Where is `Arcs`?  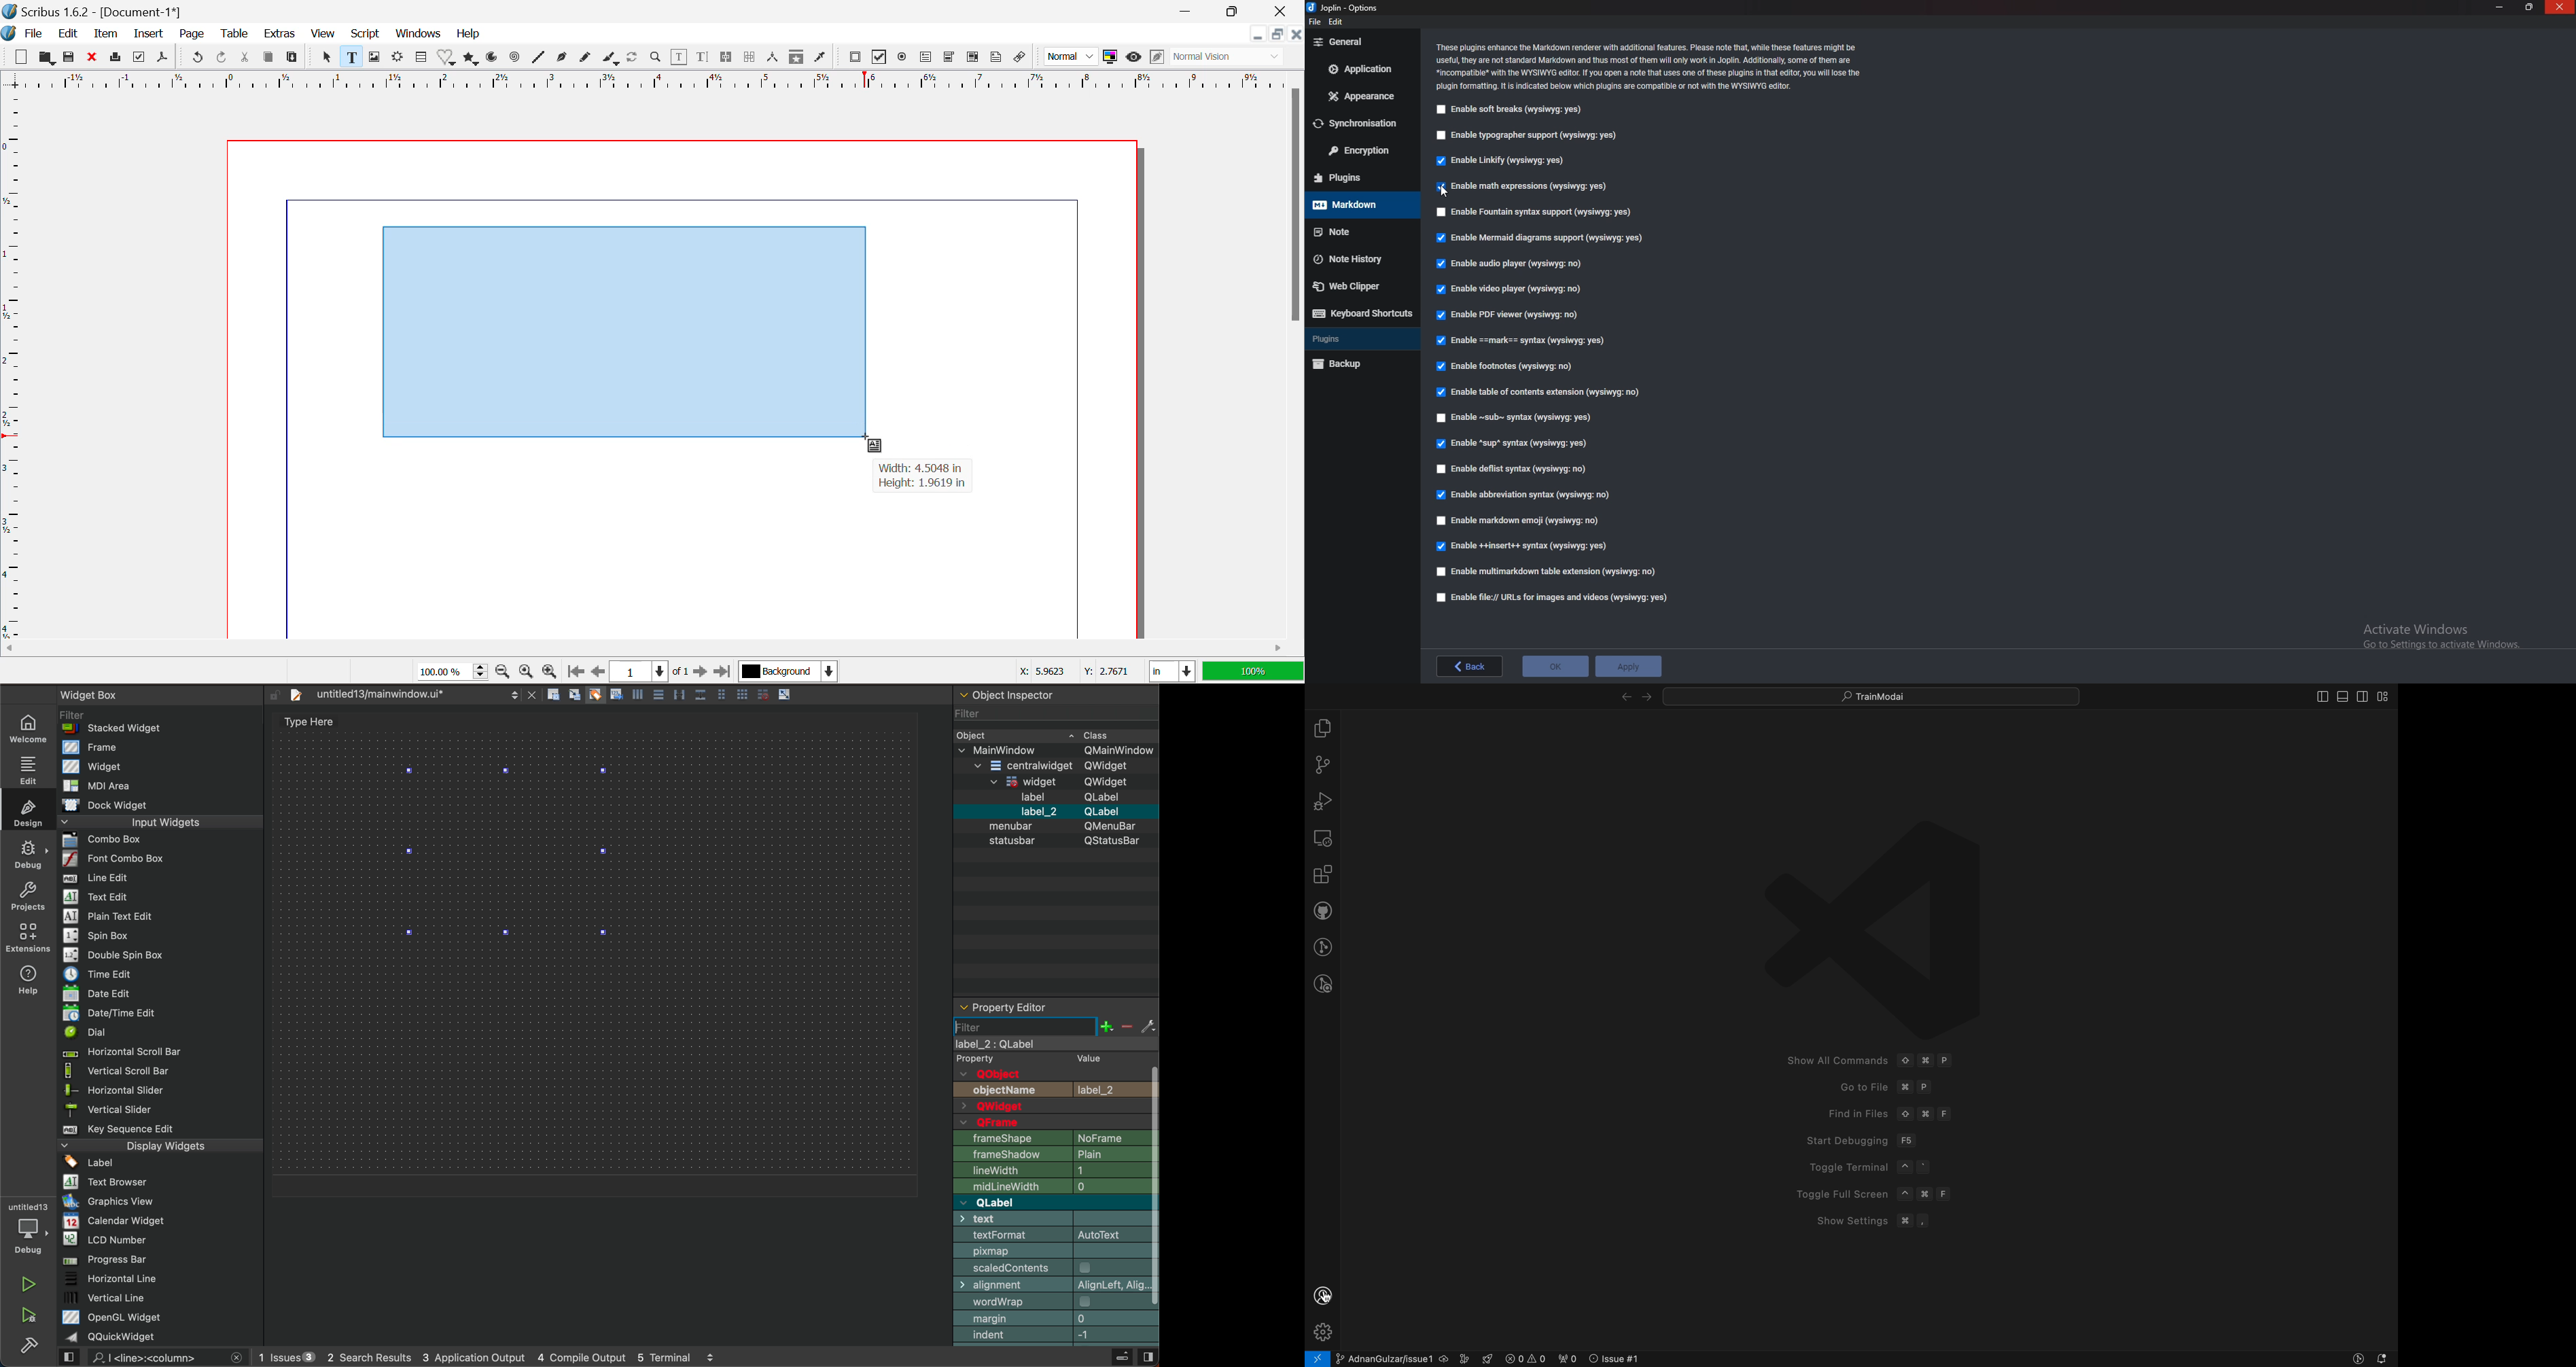
Arcs is located at coordinates (494, 59).